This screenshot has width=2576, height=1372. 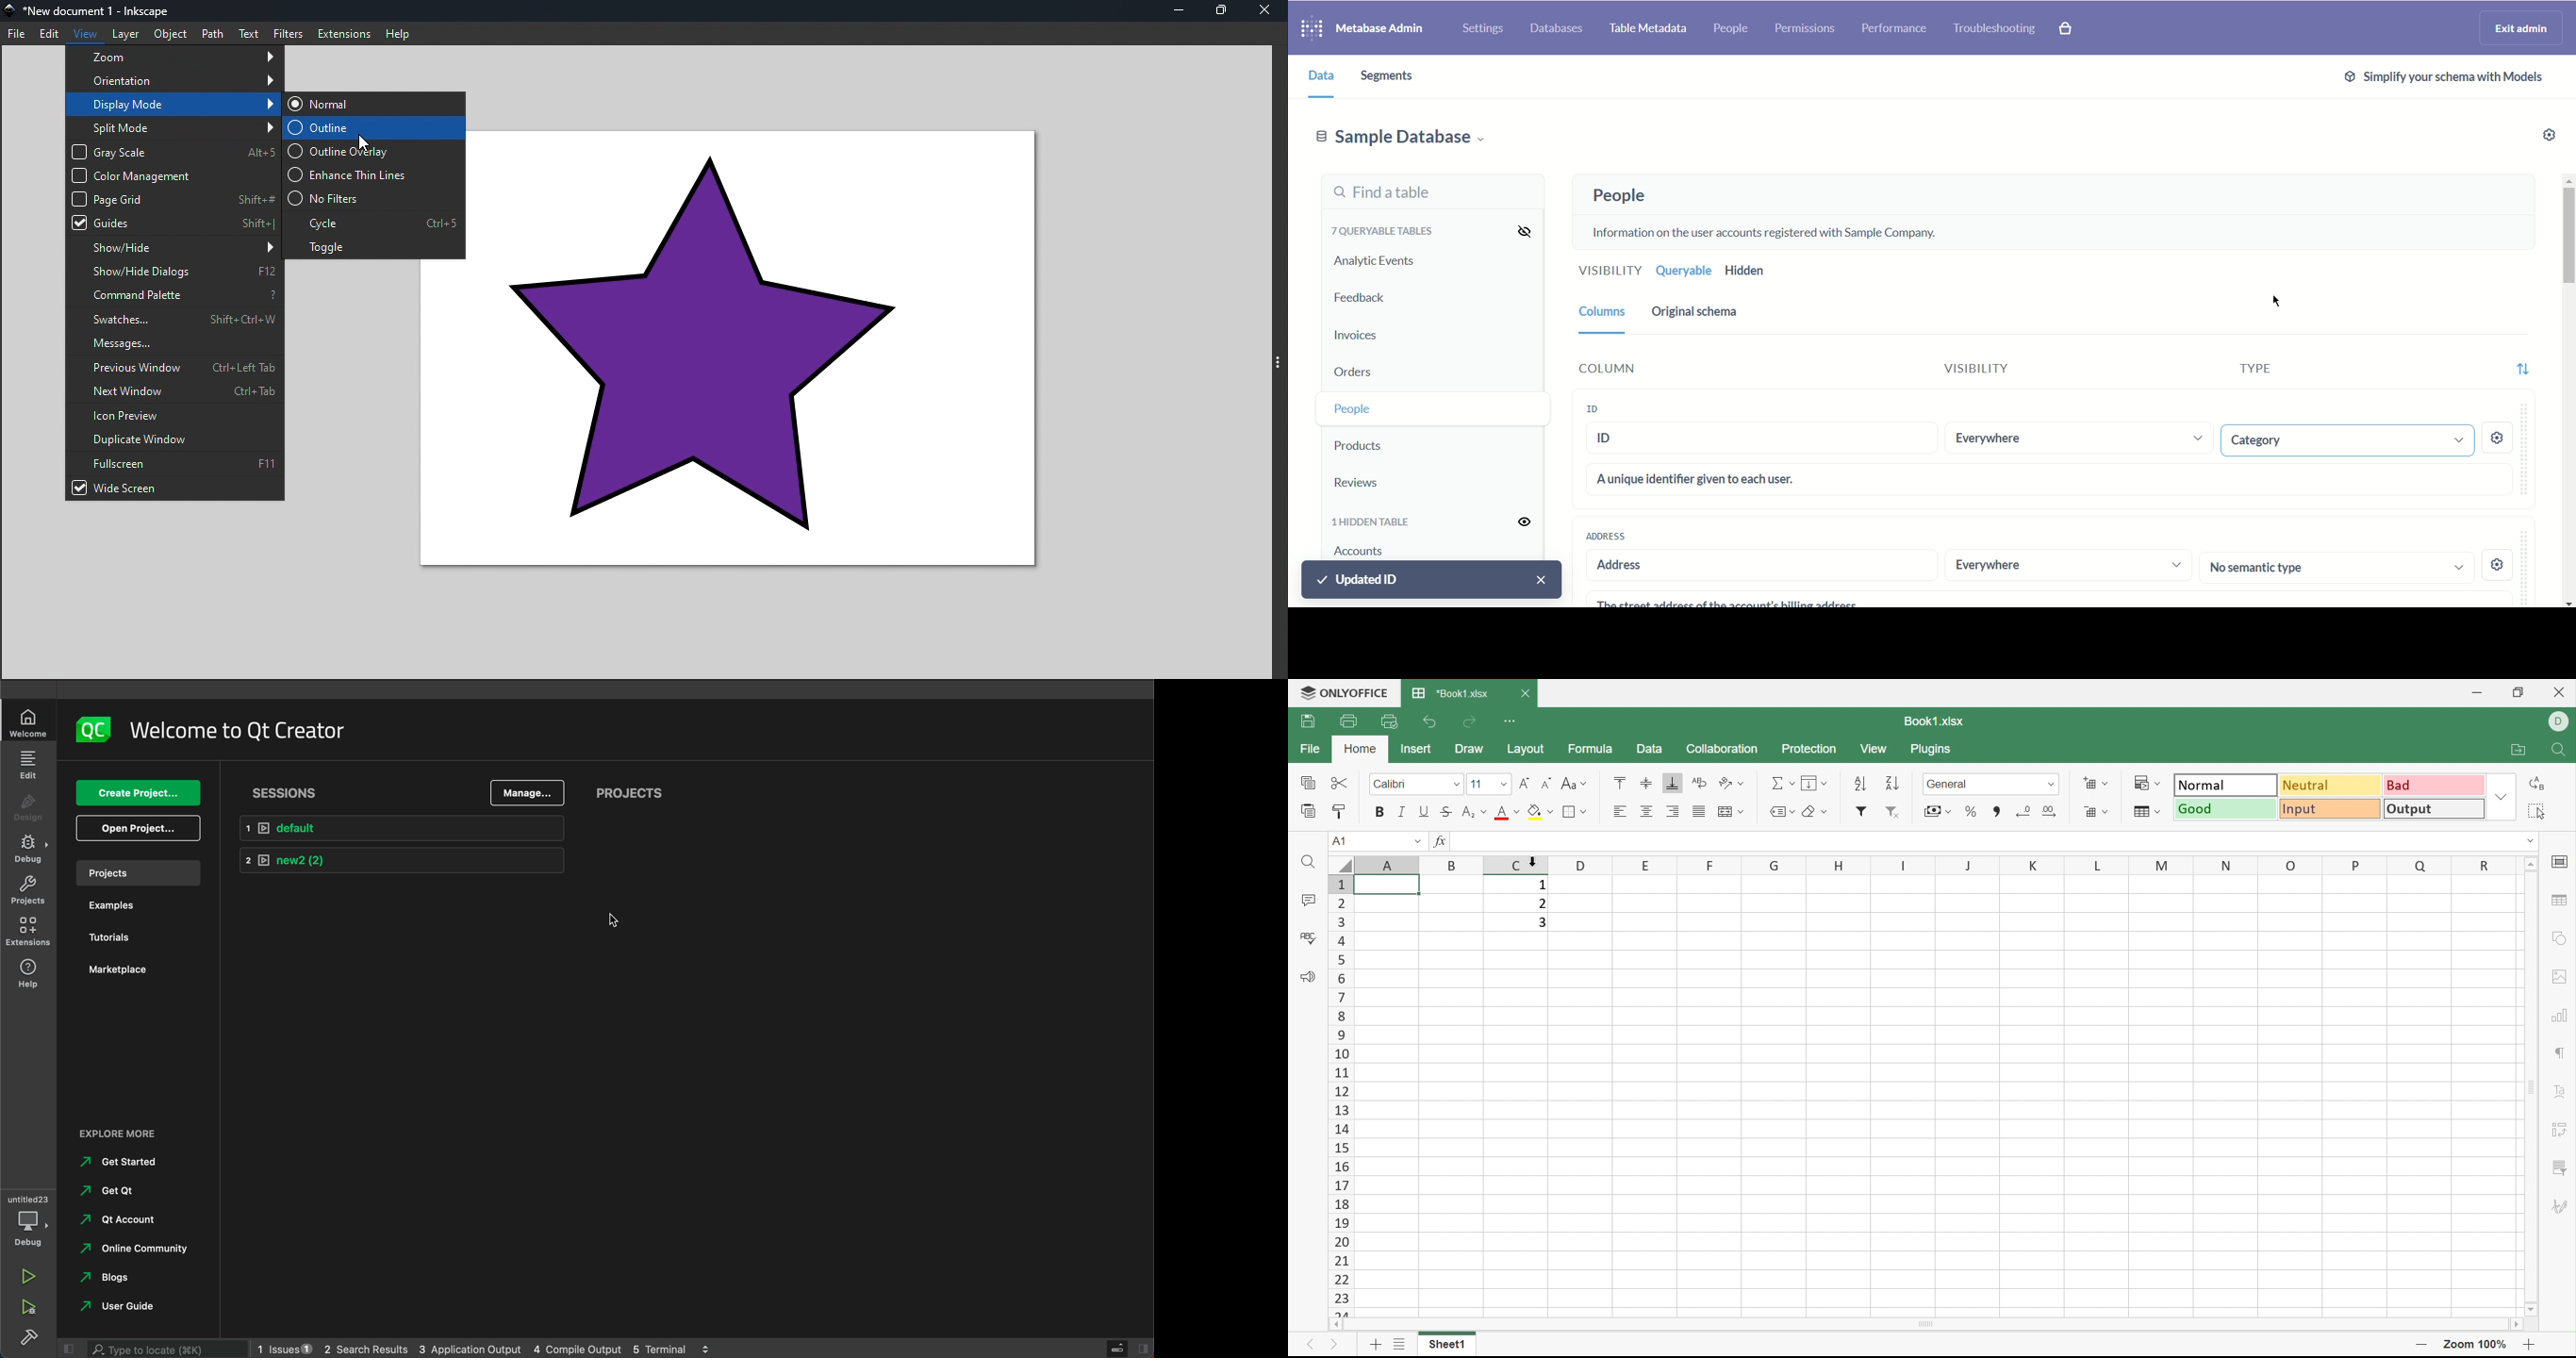 I want to click on Swatches, so click(x=173, y=321).